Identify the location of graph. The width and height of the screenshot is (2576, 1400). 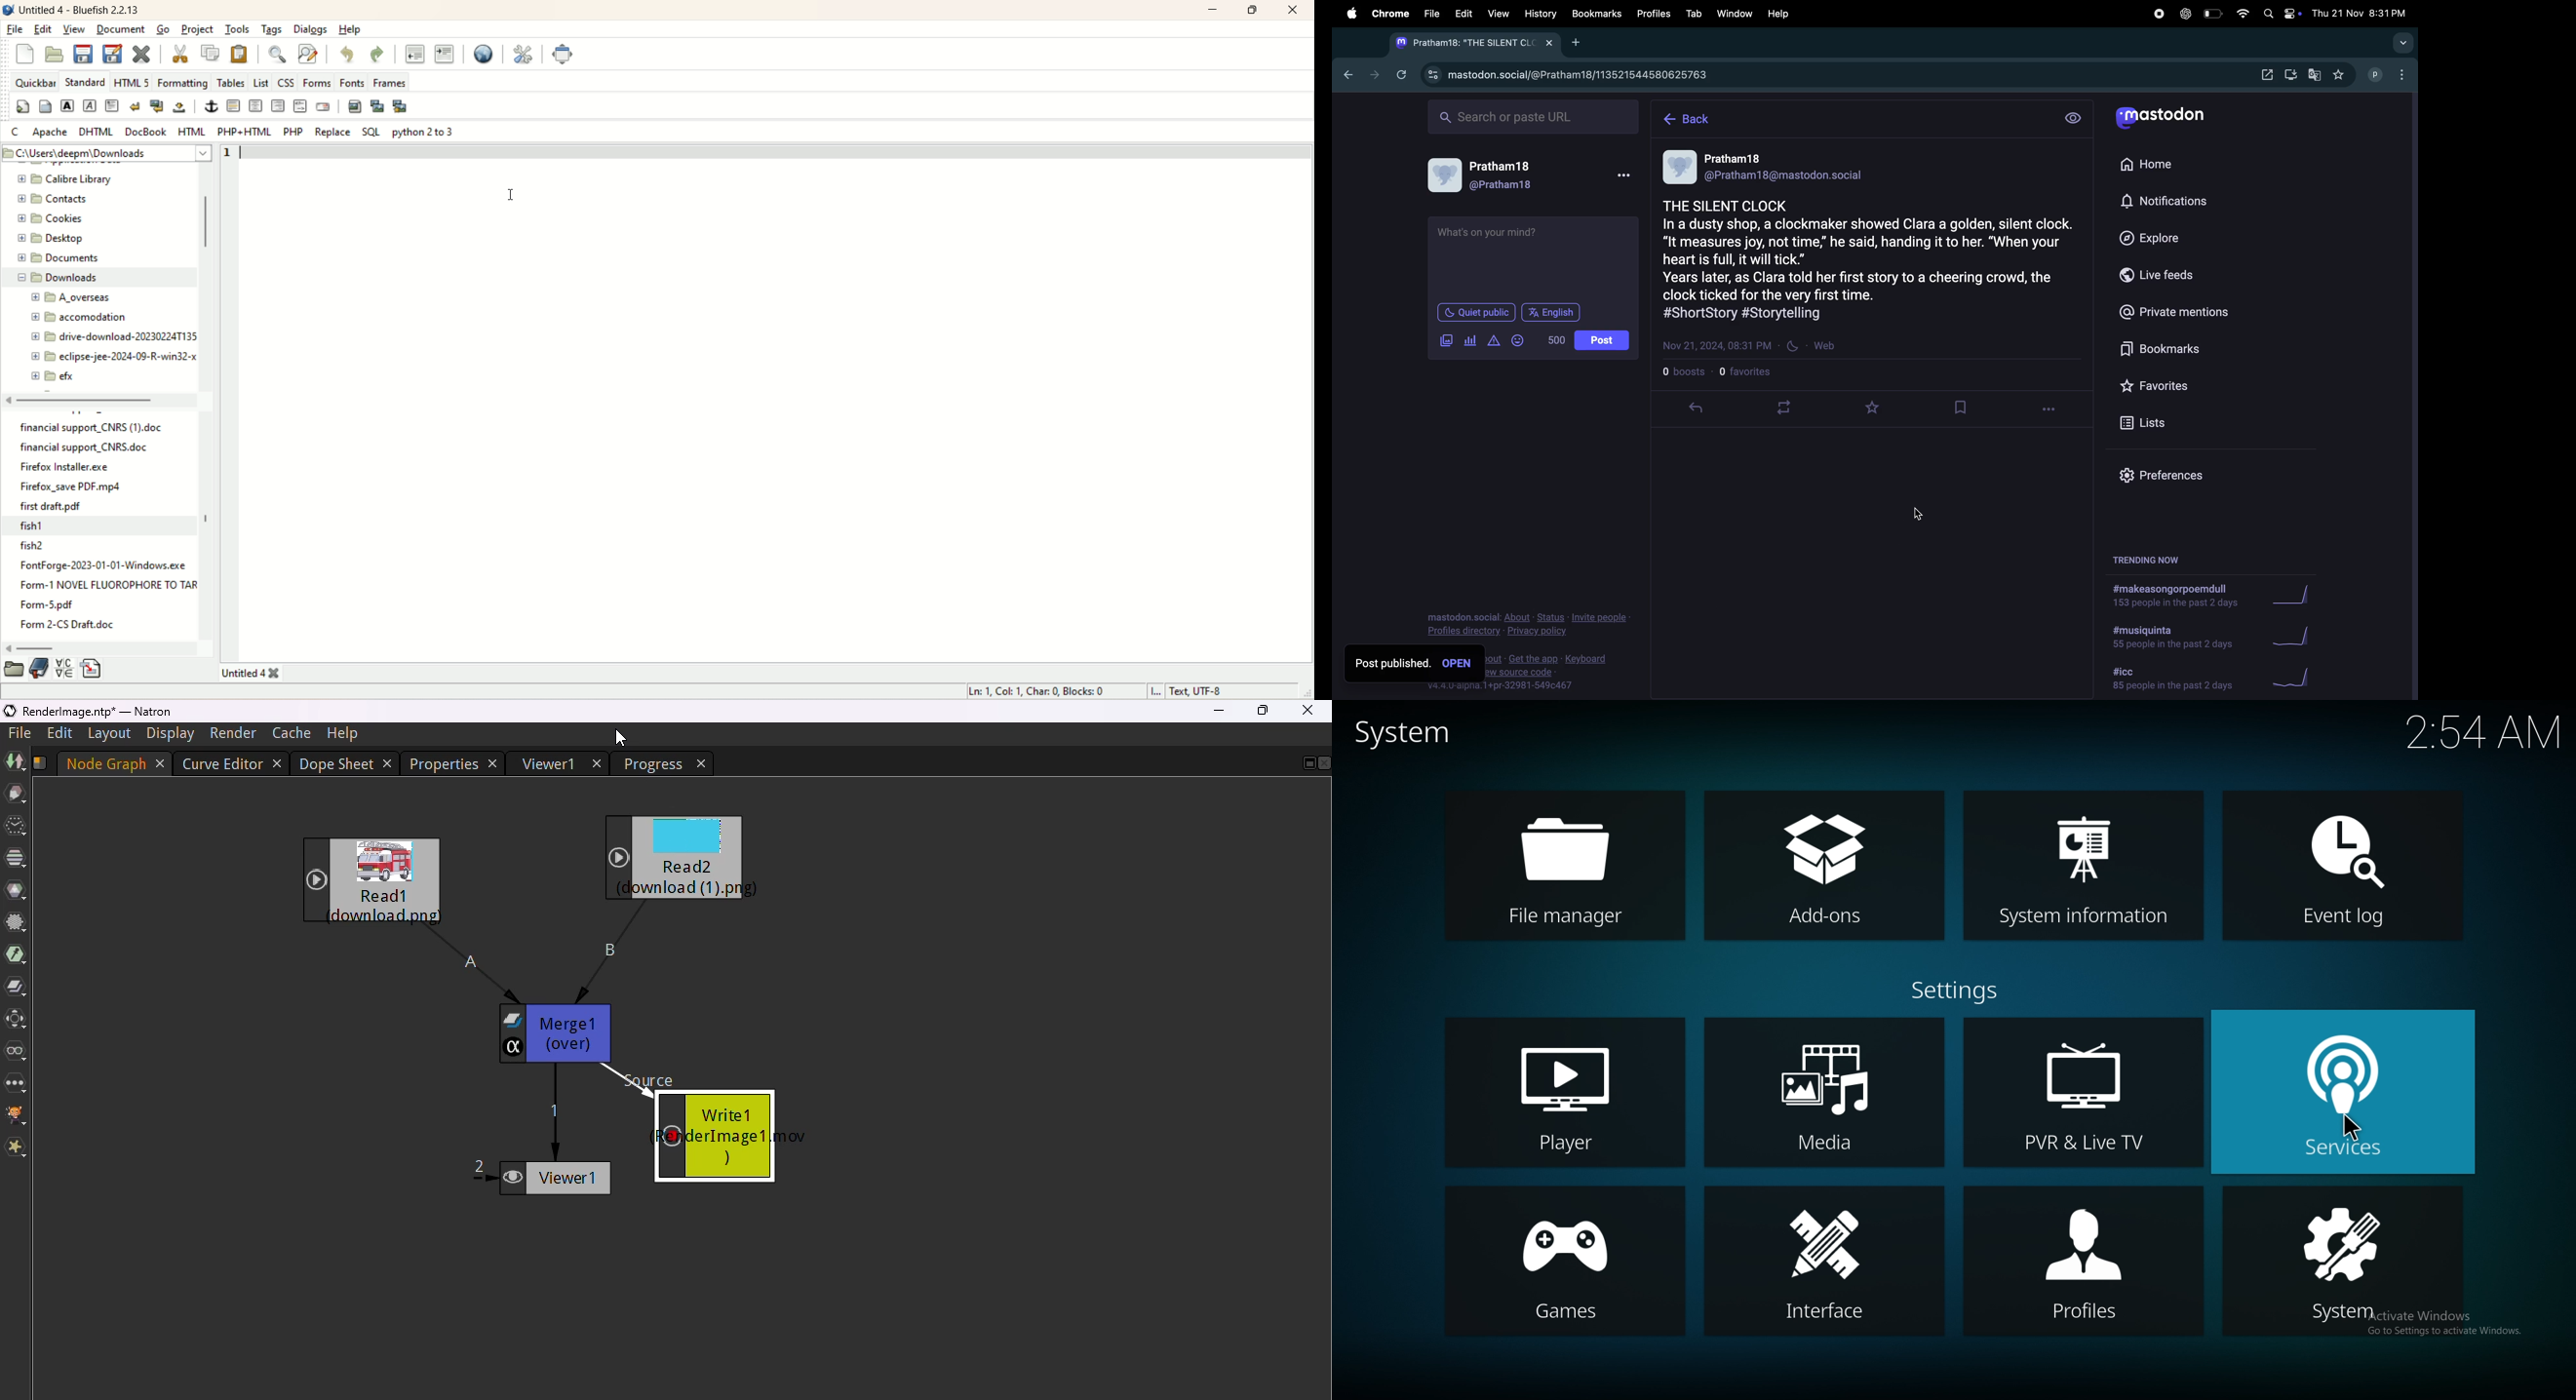
(2290, 680).